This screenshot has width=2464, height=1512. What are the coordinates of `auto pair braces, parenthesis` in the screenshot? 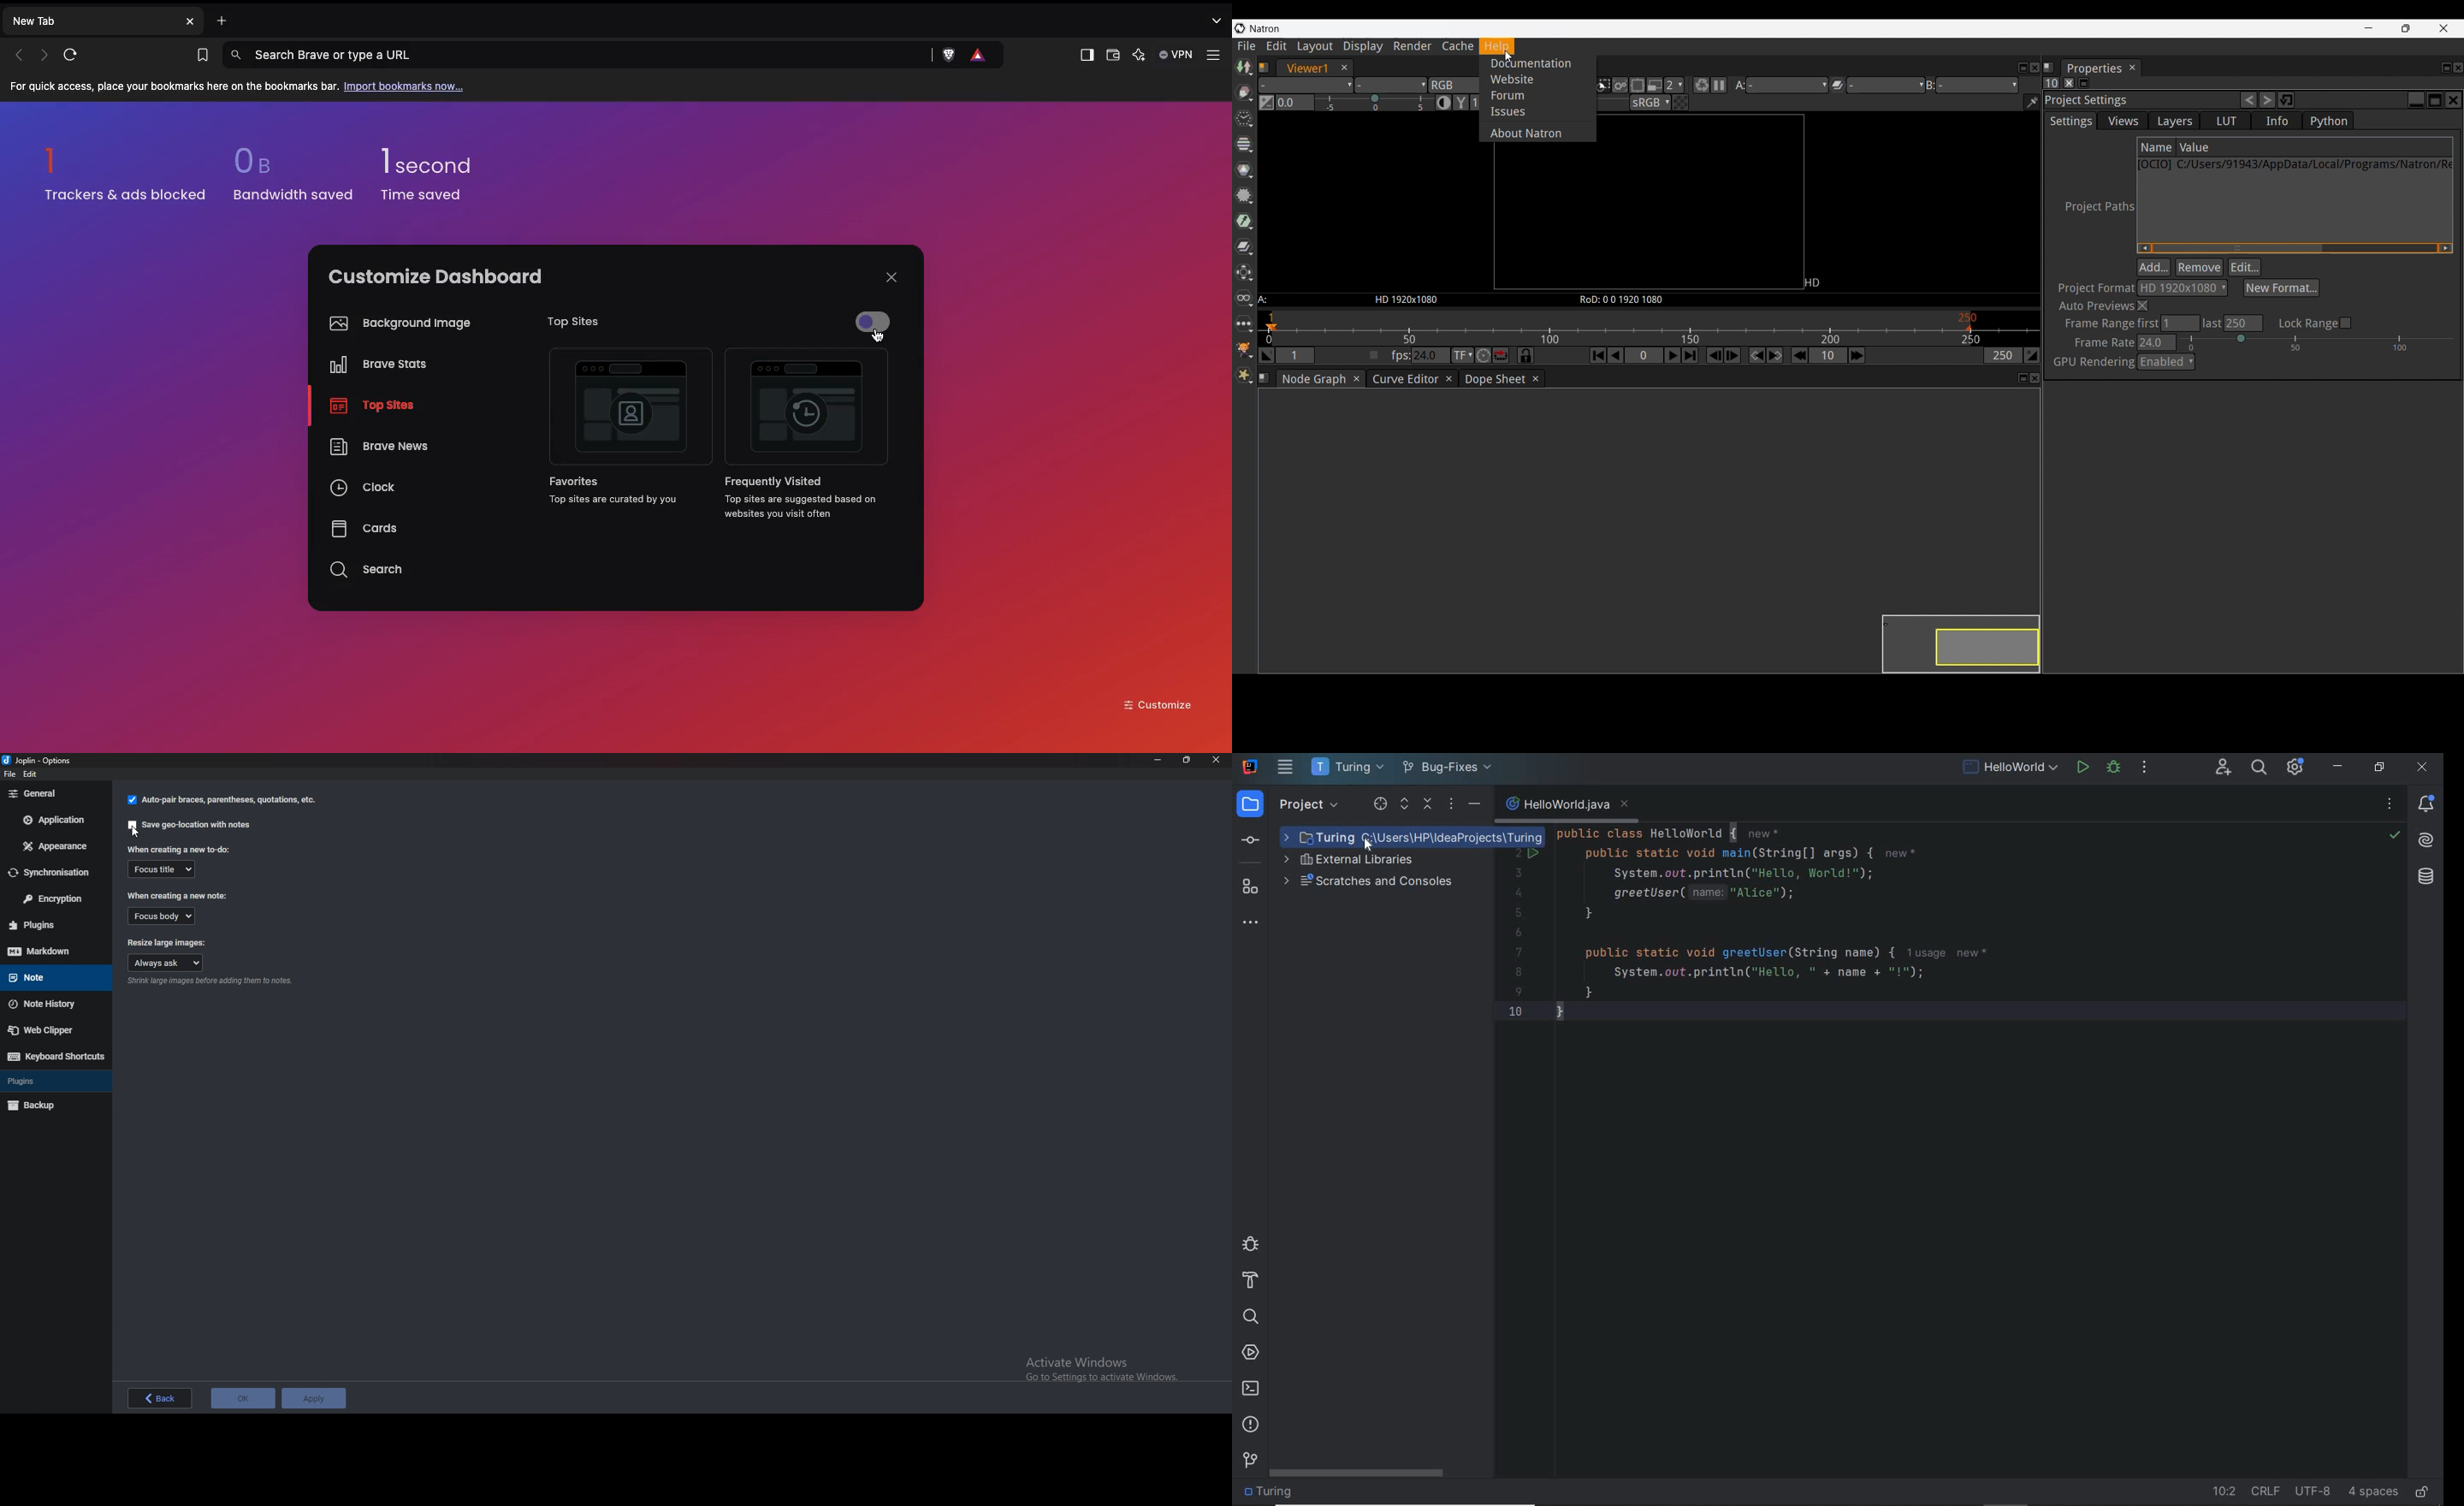 It's located at (219, 802).